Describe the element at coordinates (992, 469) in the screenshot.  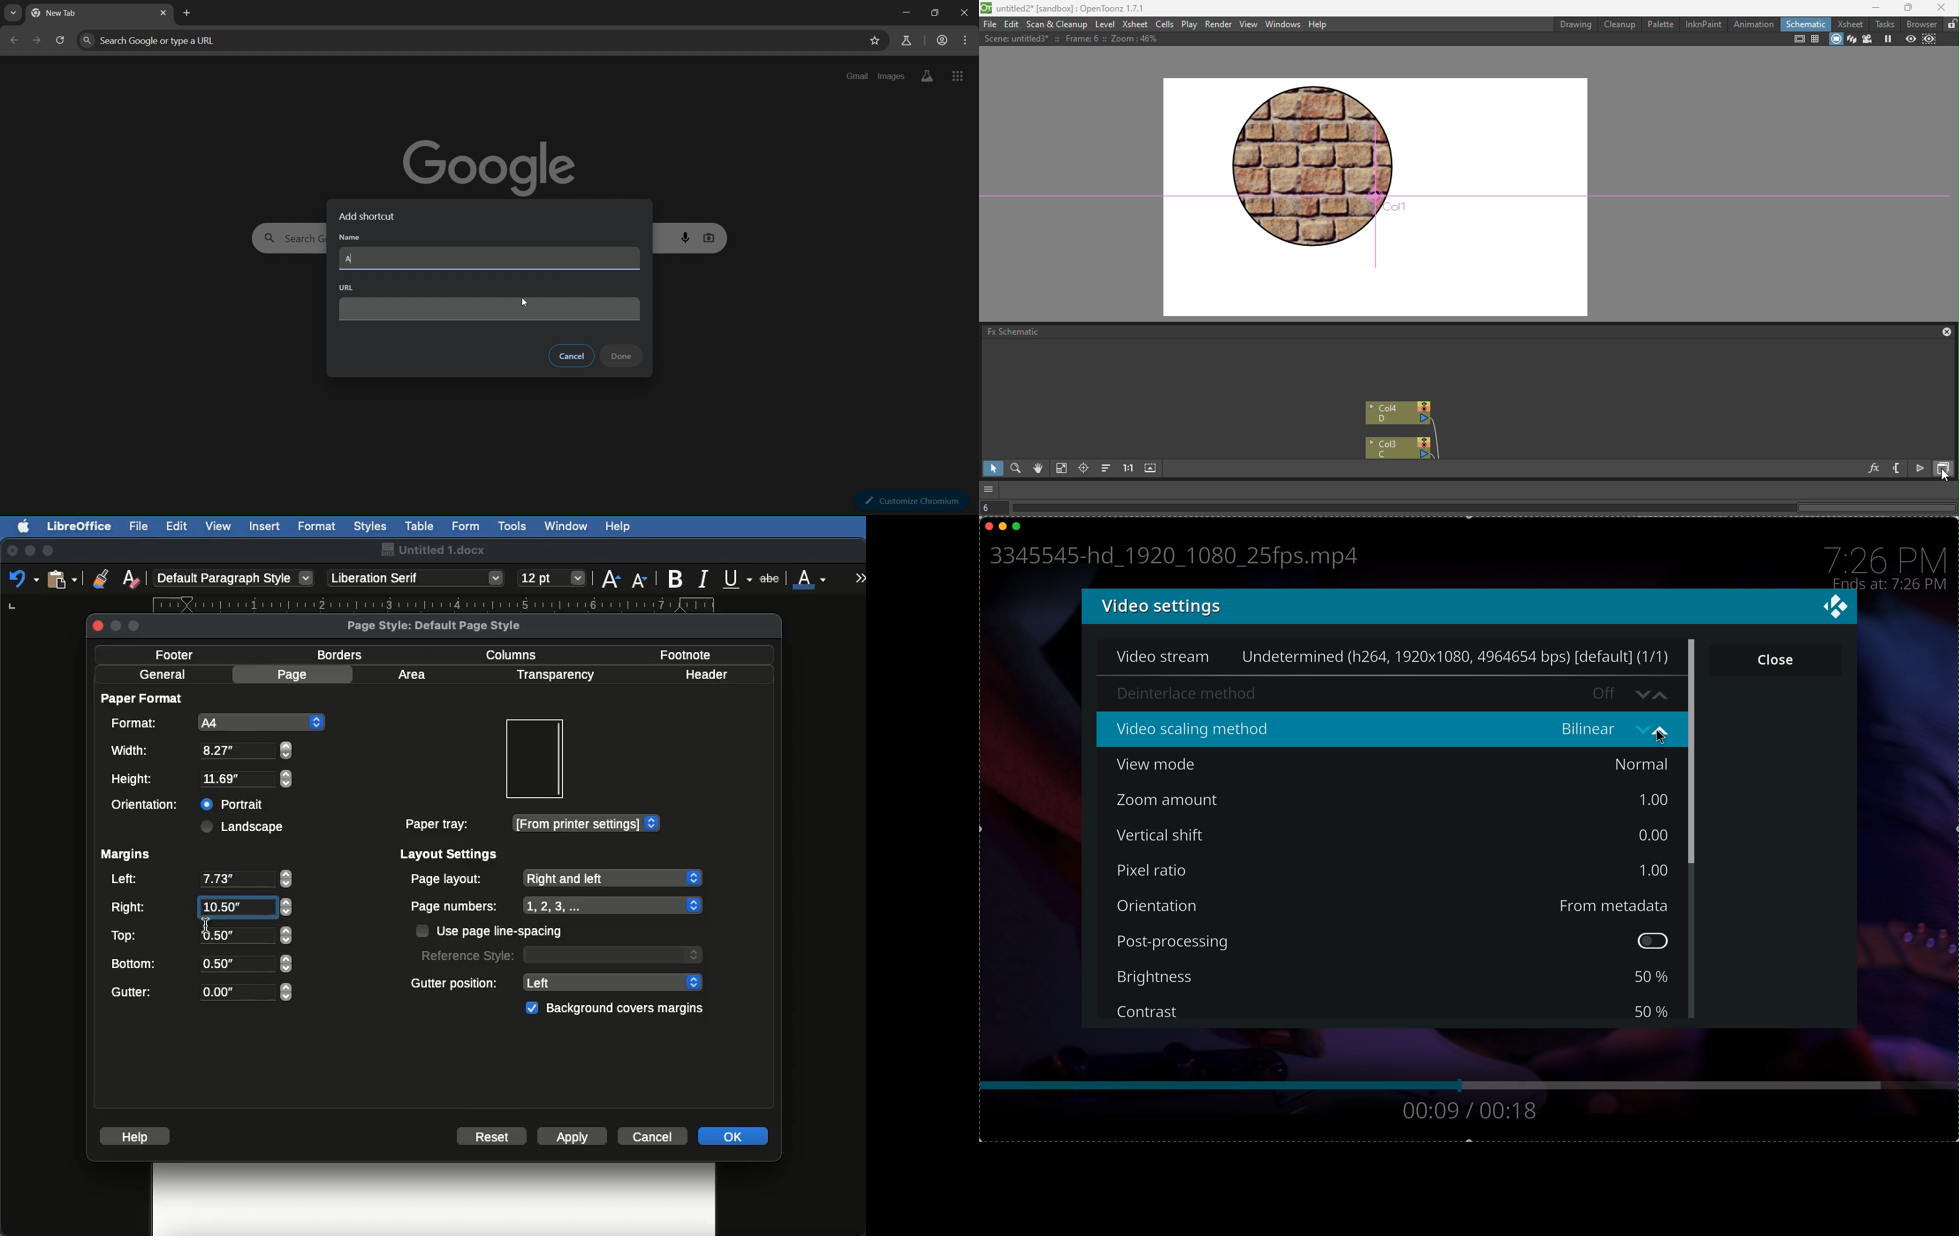
I see `Selection mode` at that location.